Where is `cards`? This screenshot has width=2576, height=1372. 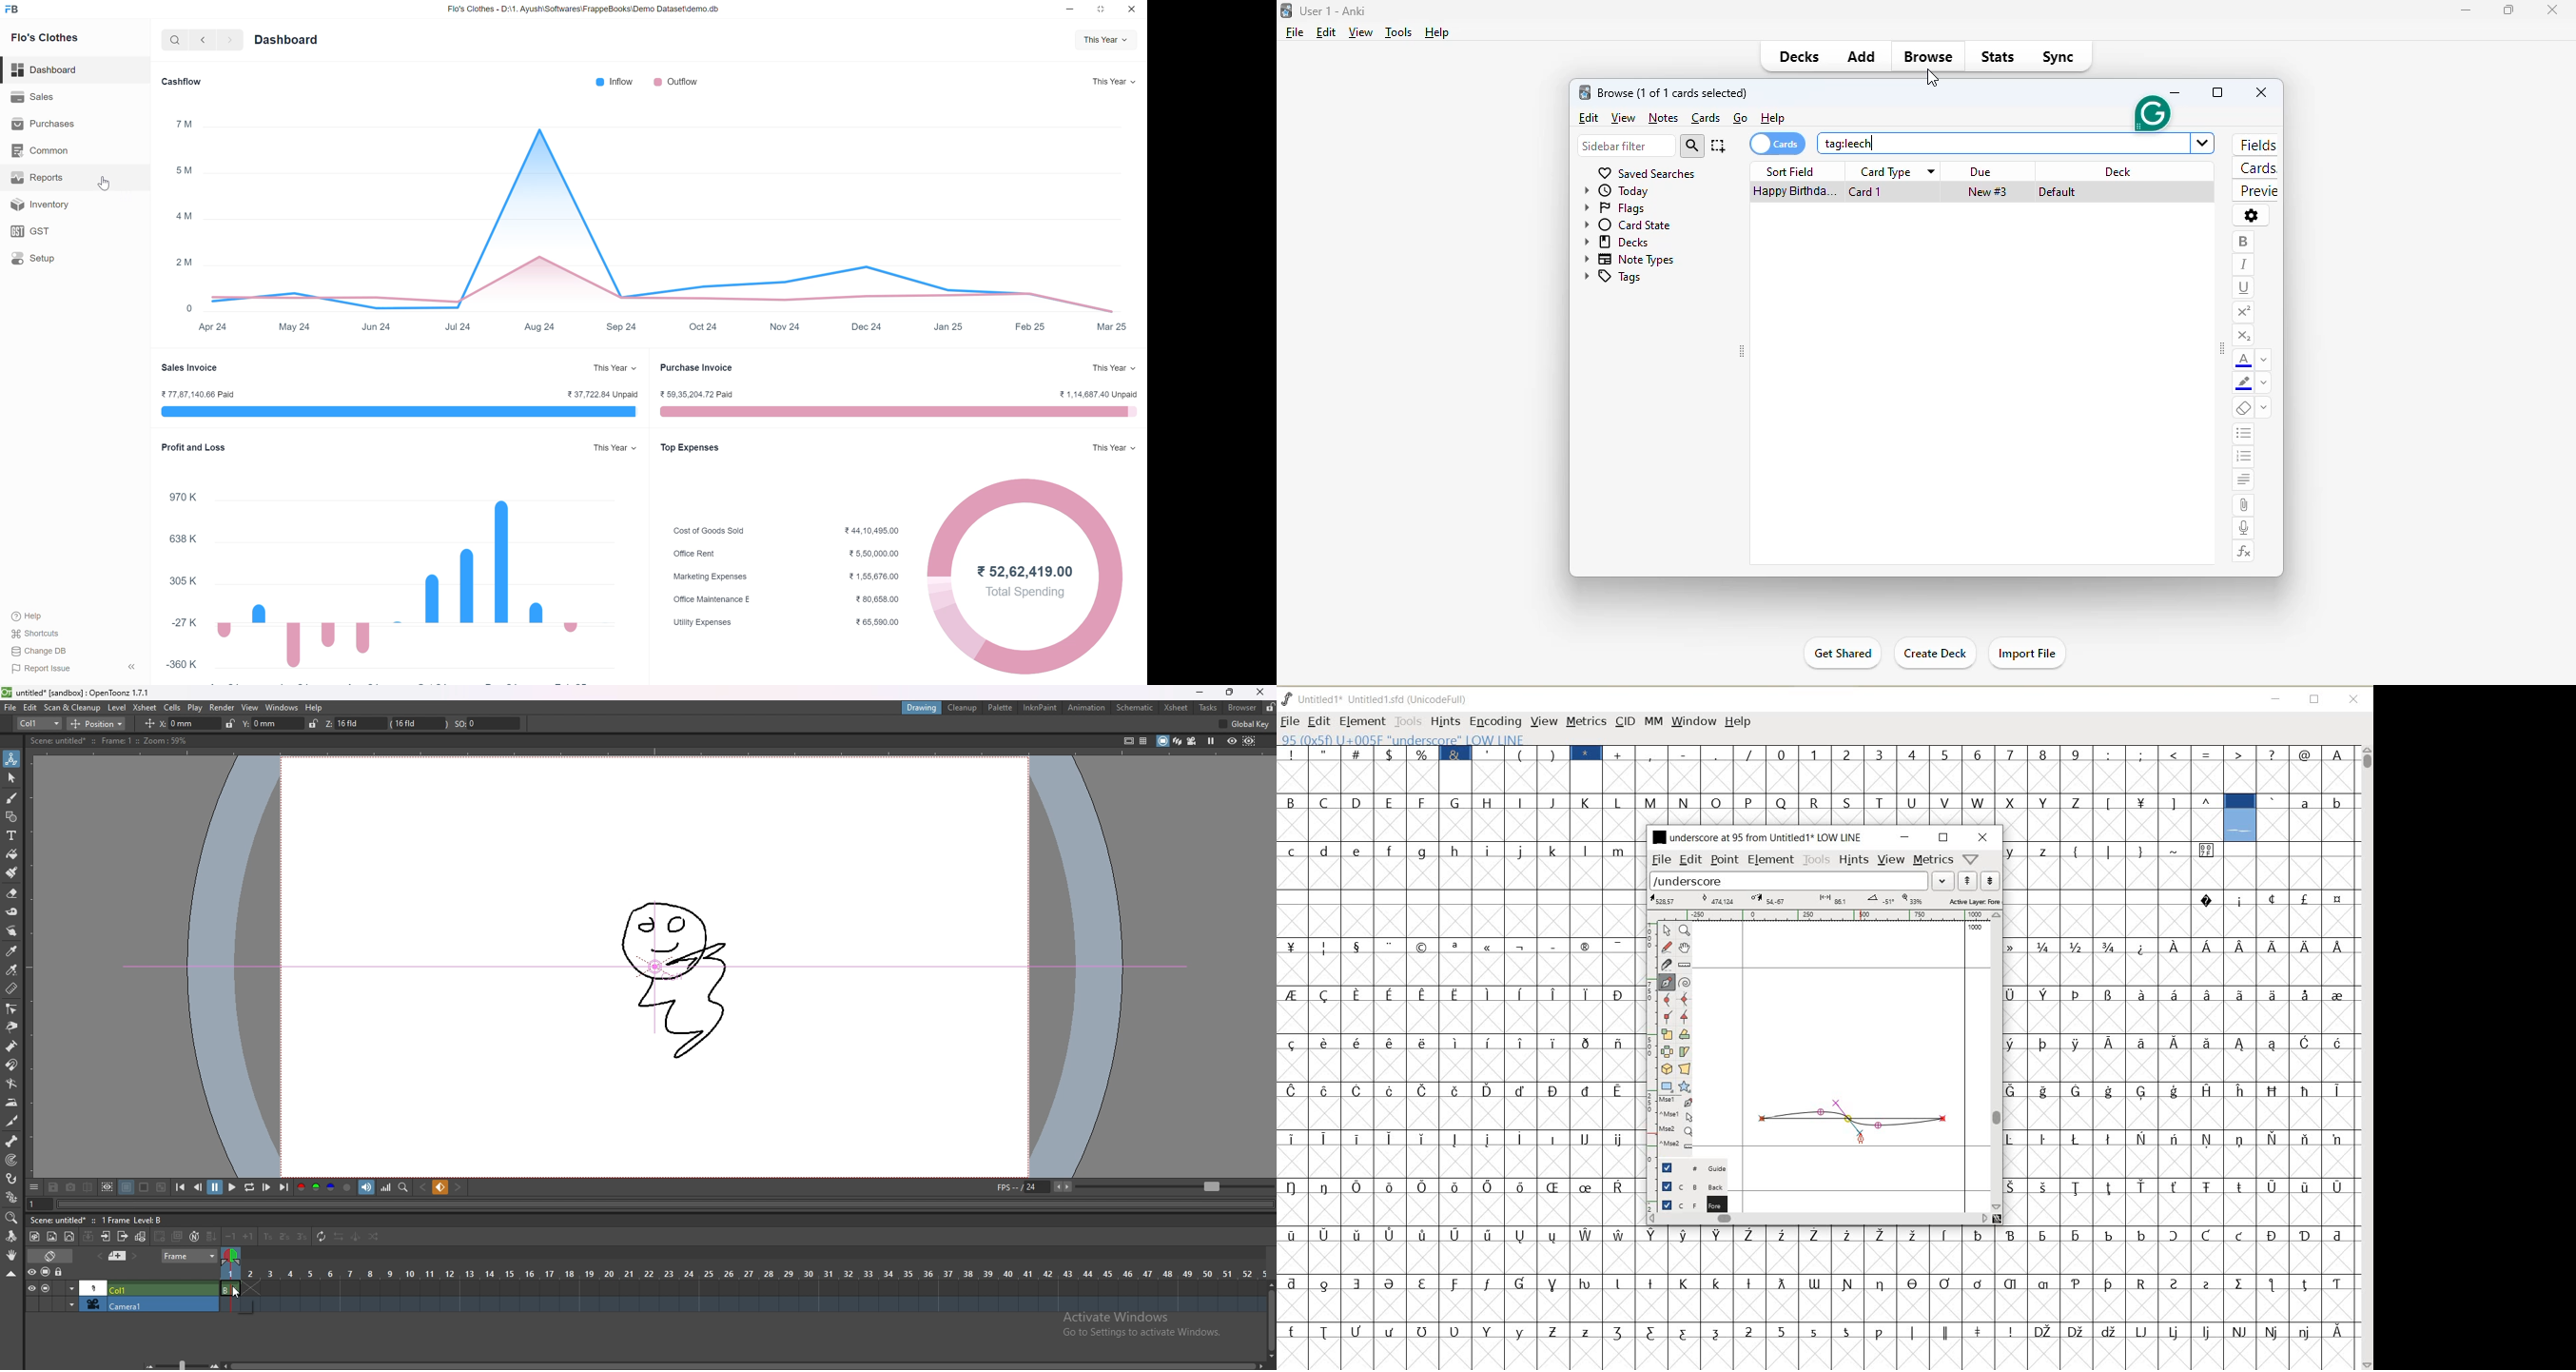 cards is located at coordinates (1778, 144).